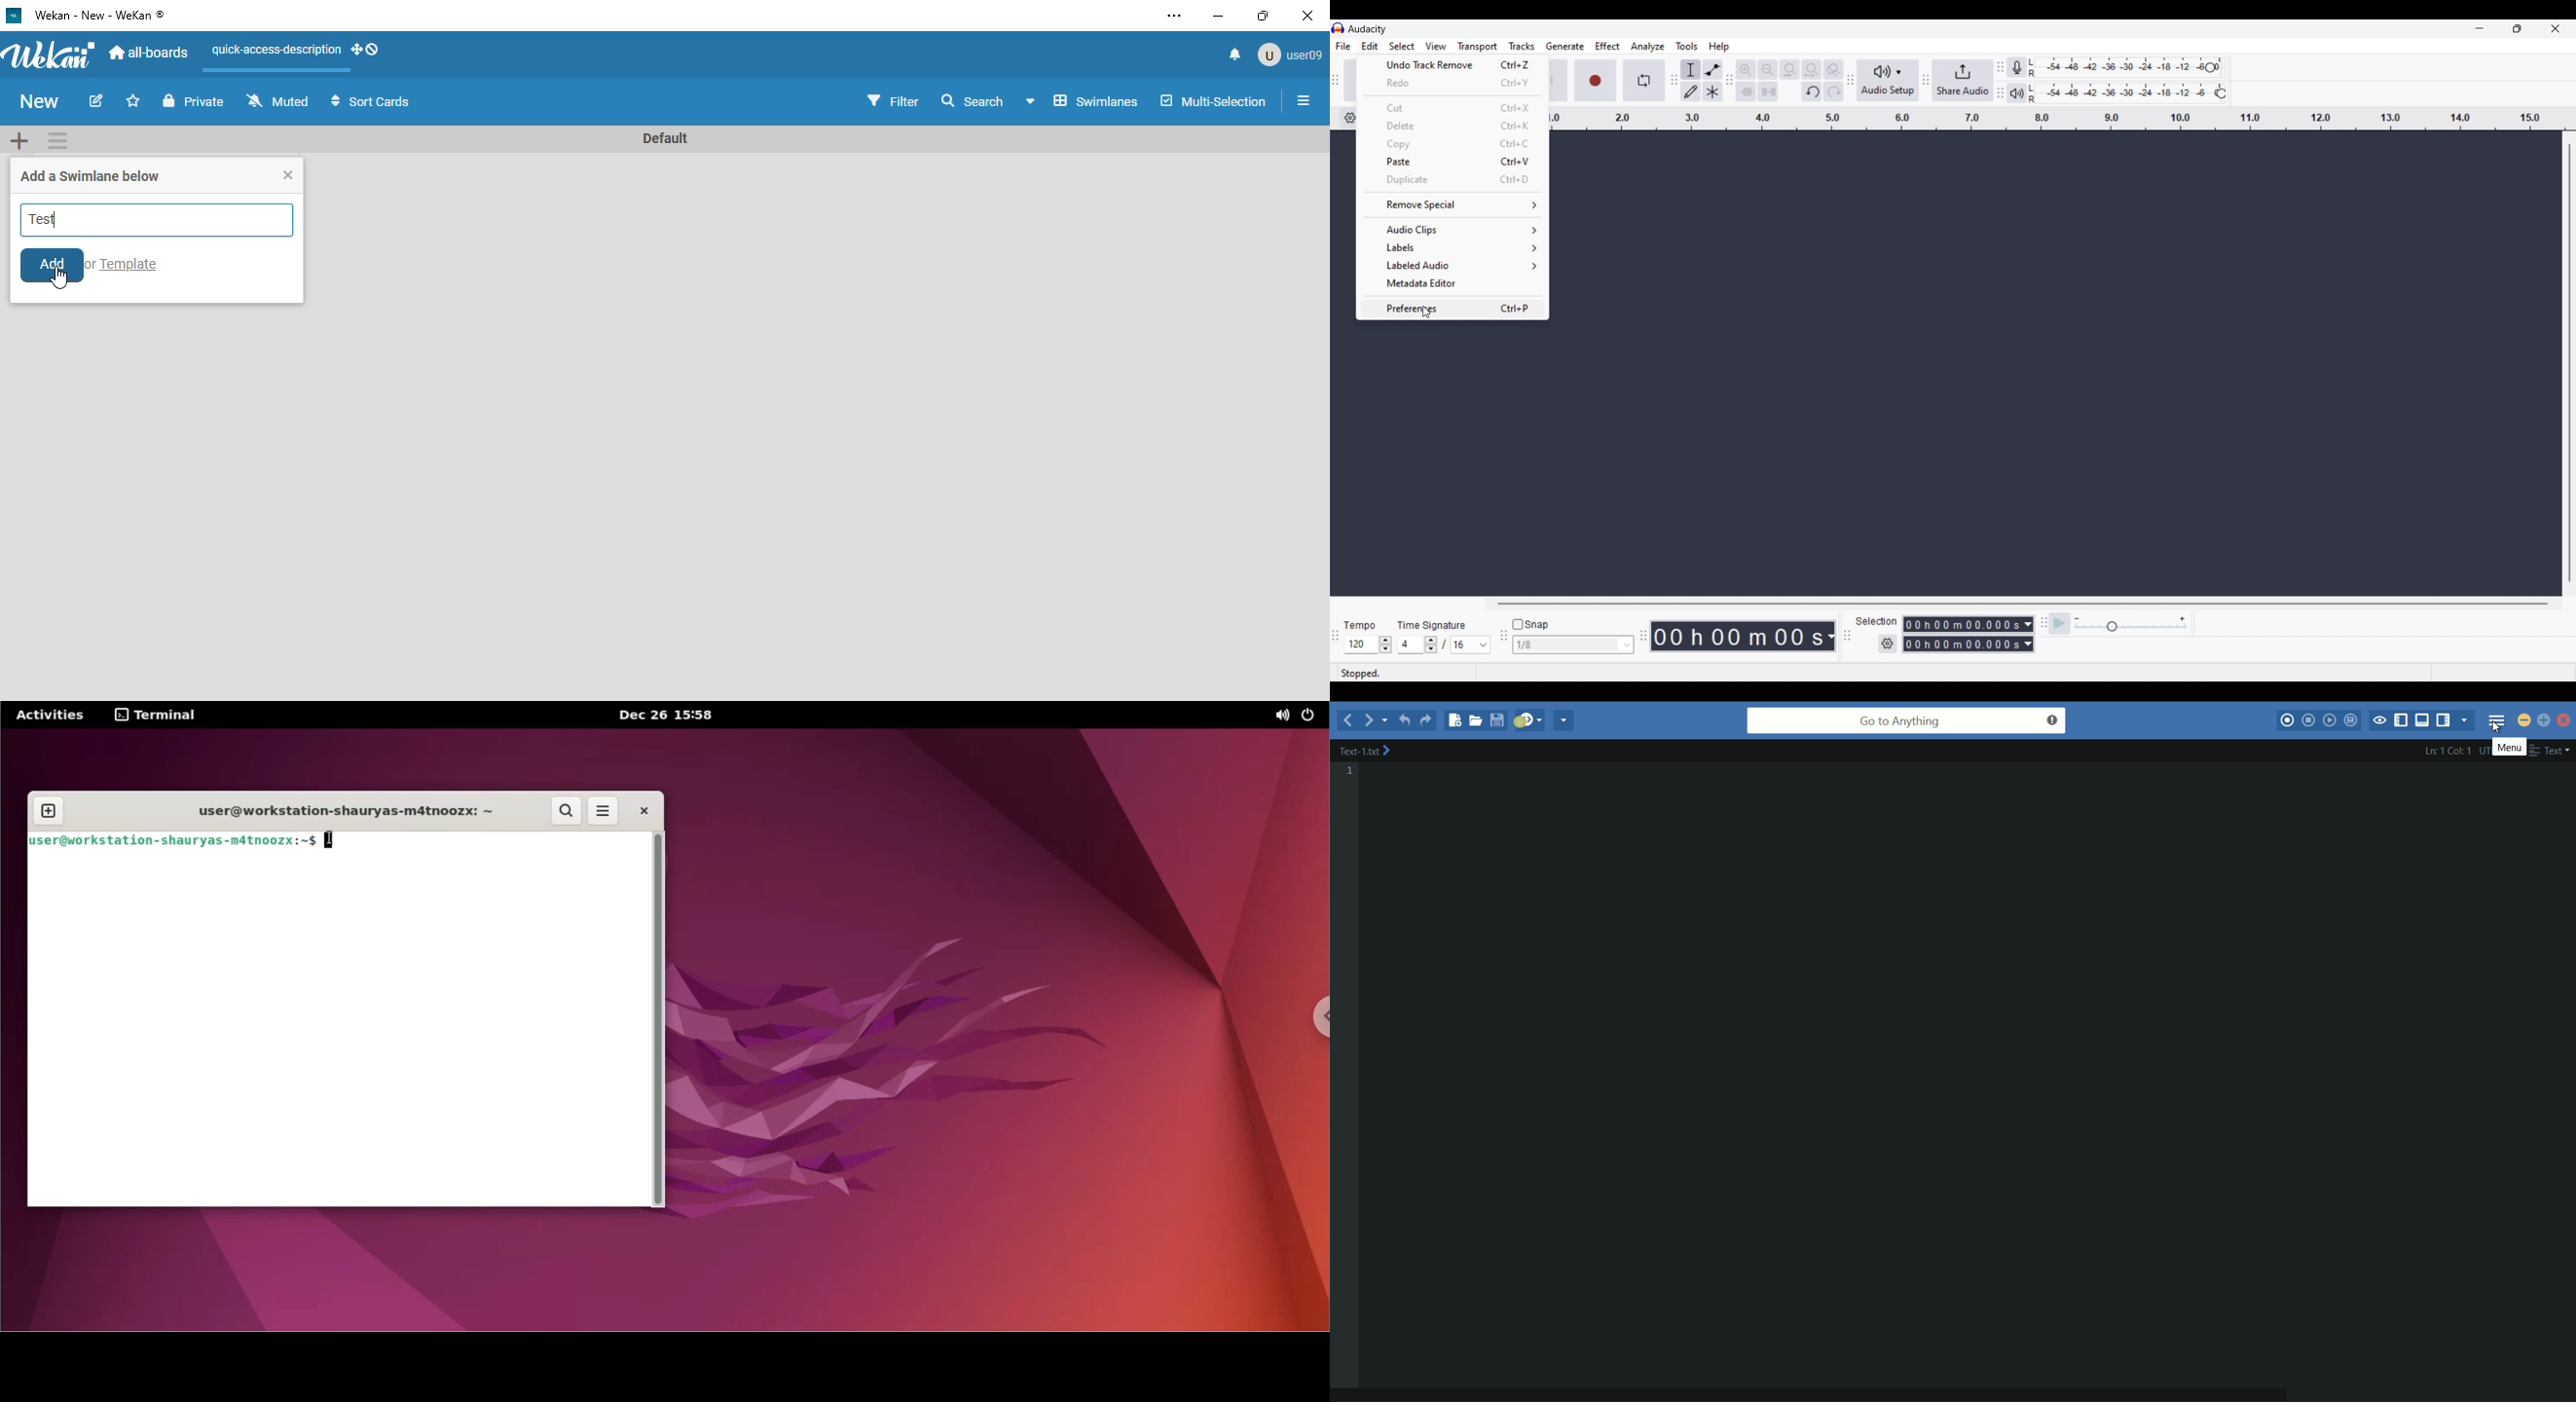 This screenshot has height=1428, width=2576. I want to click on Selected time signature, so click(1464, 645).